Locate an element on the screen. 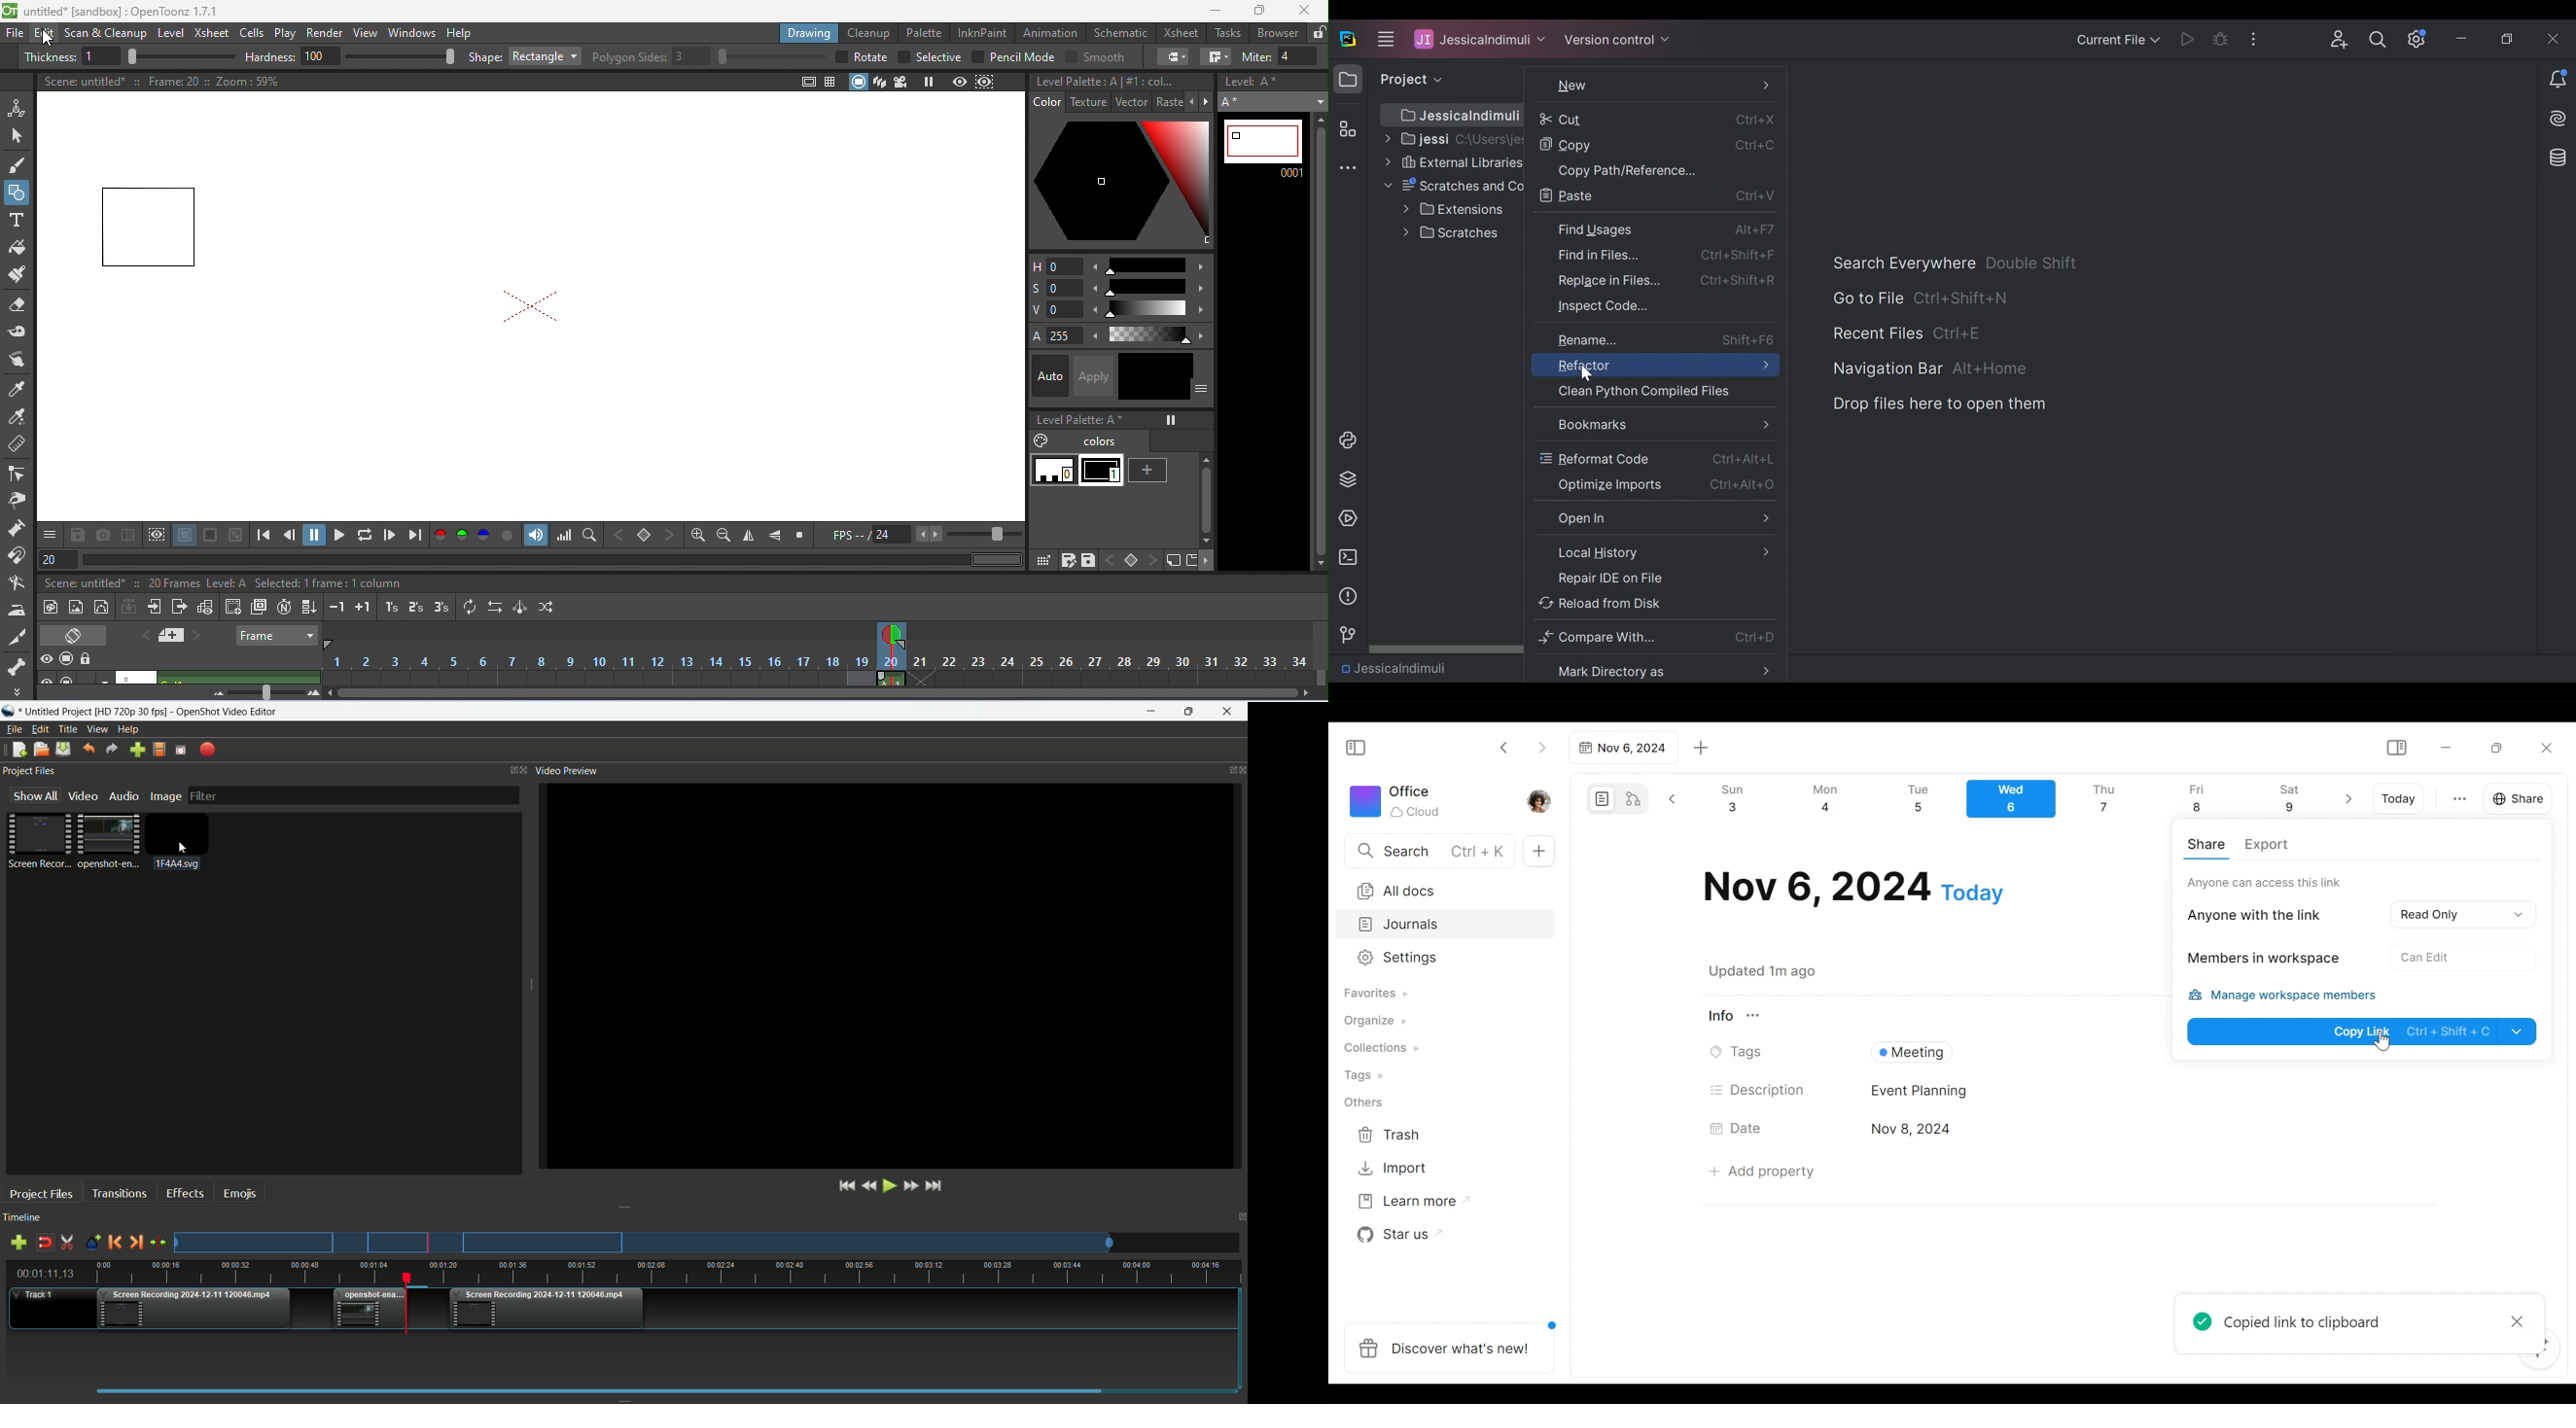  last frame is located at coordinates (415, 535).